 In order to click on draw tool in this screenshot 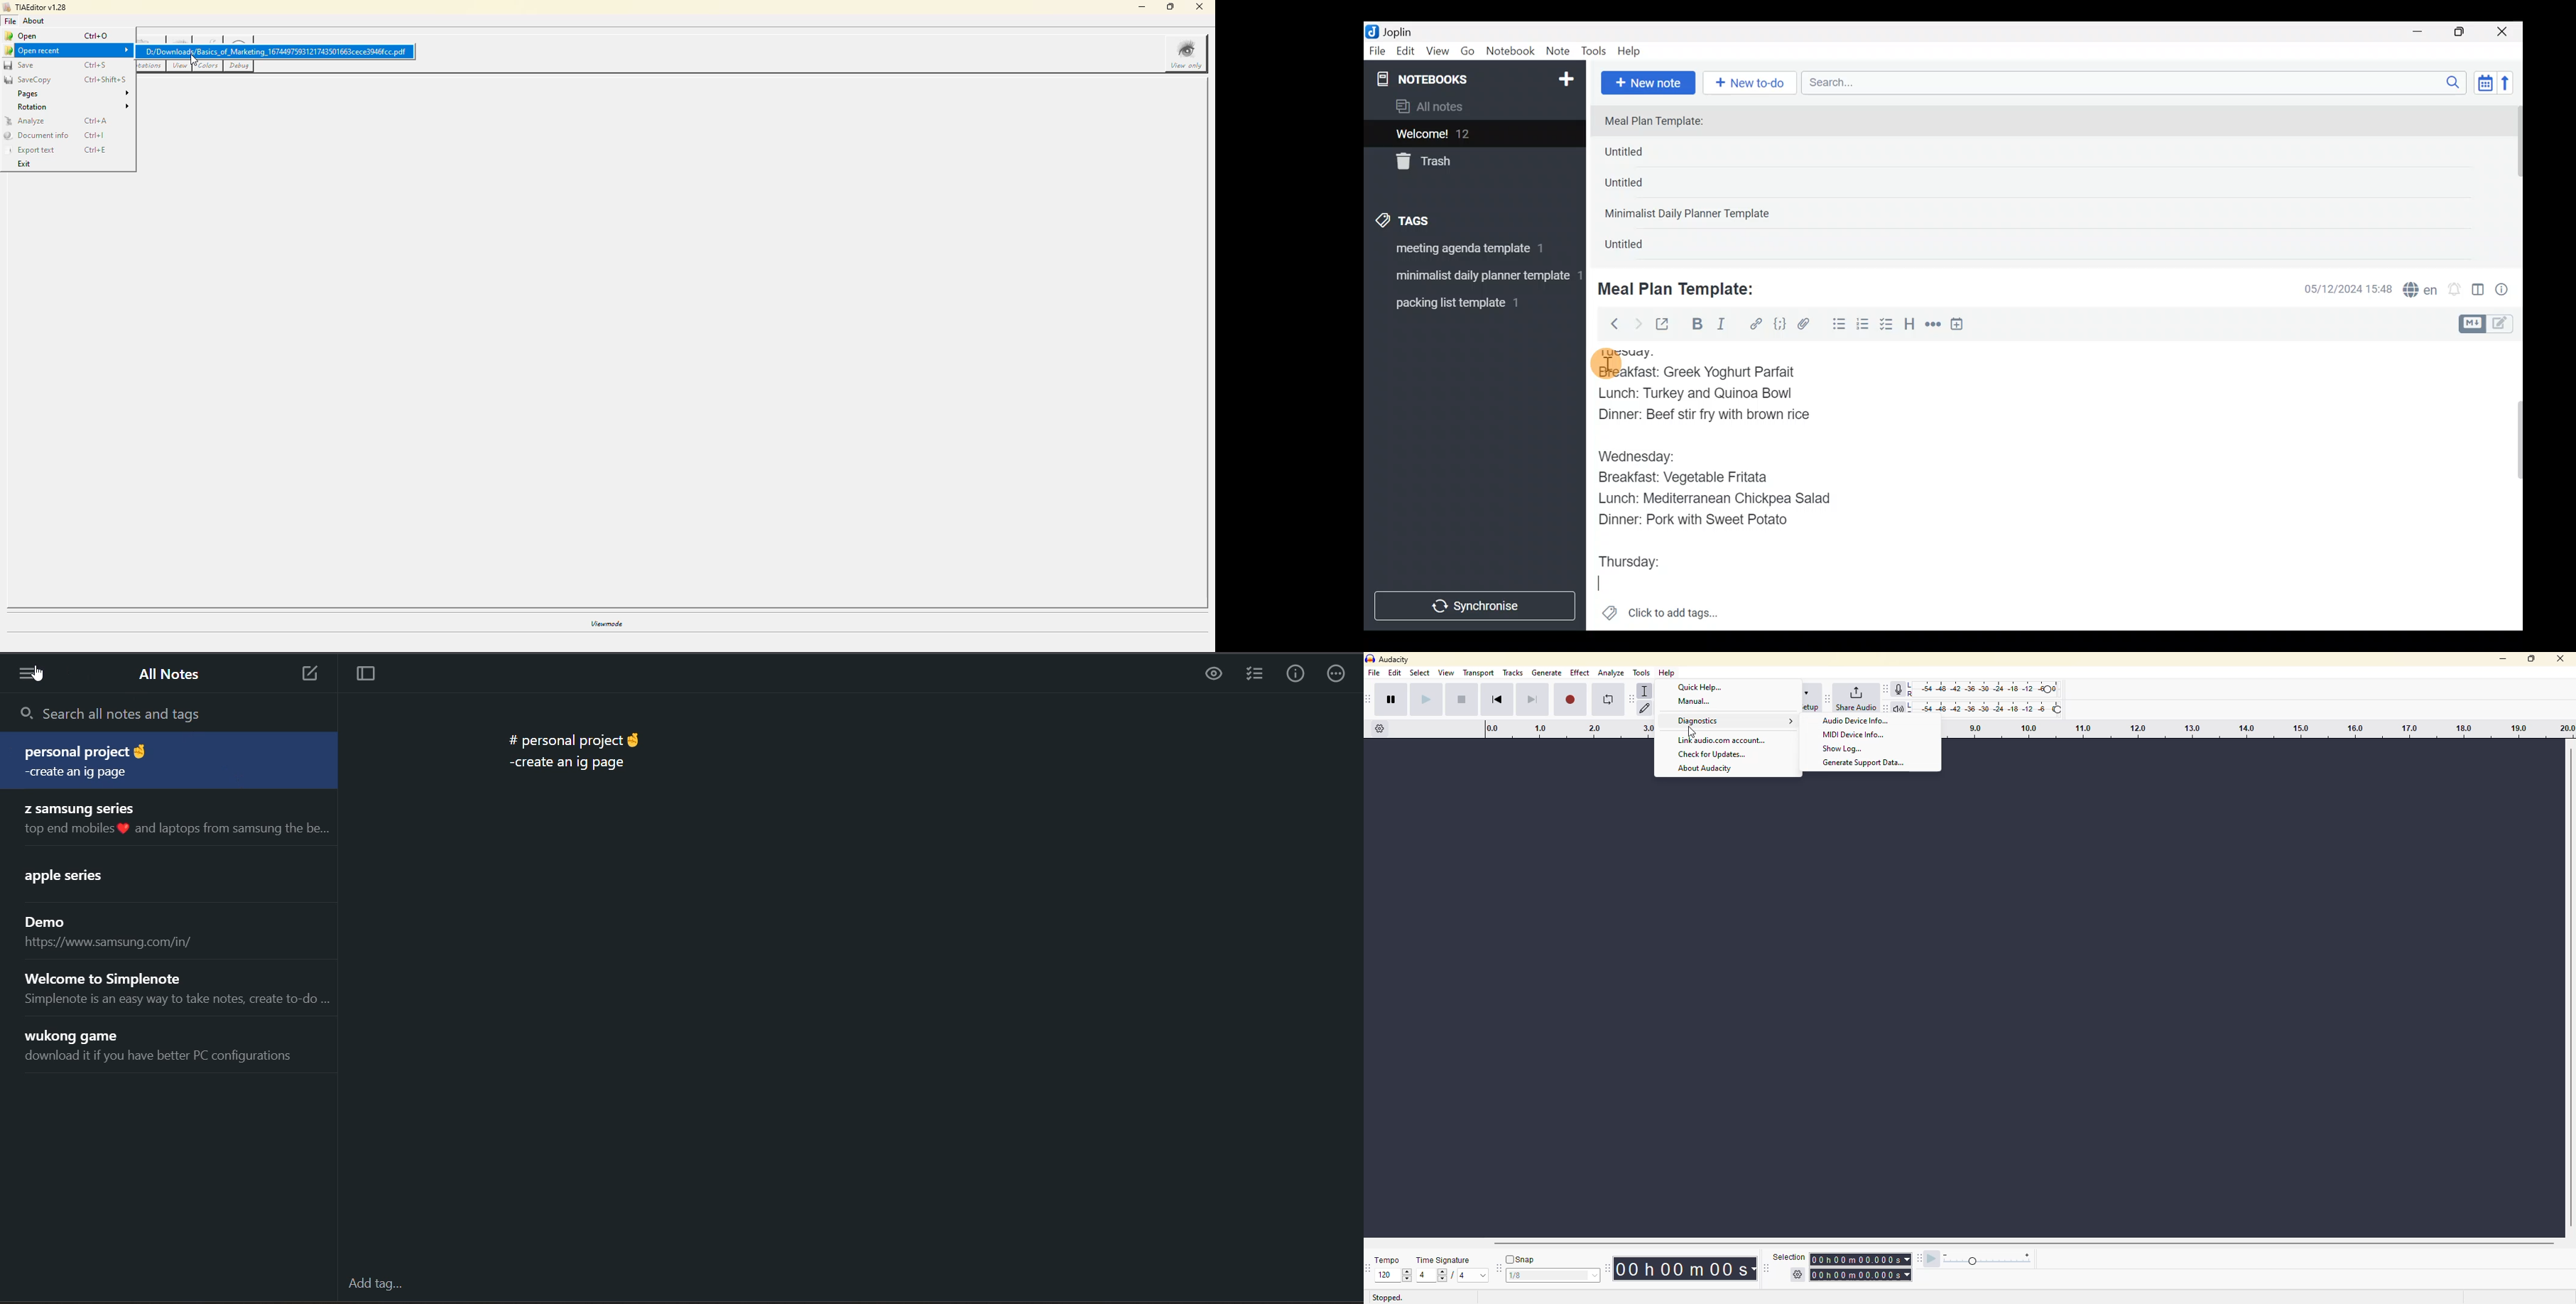, I will do `click(1646, 708)`.